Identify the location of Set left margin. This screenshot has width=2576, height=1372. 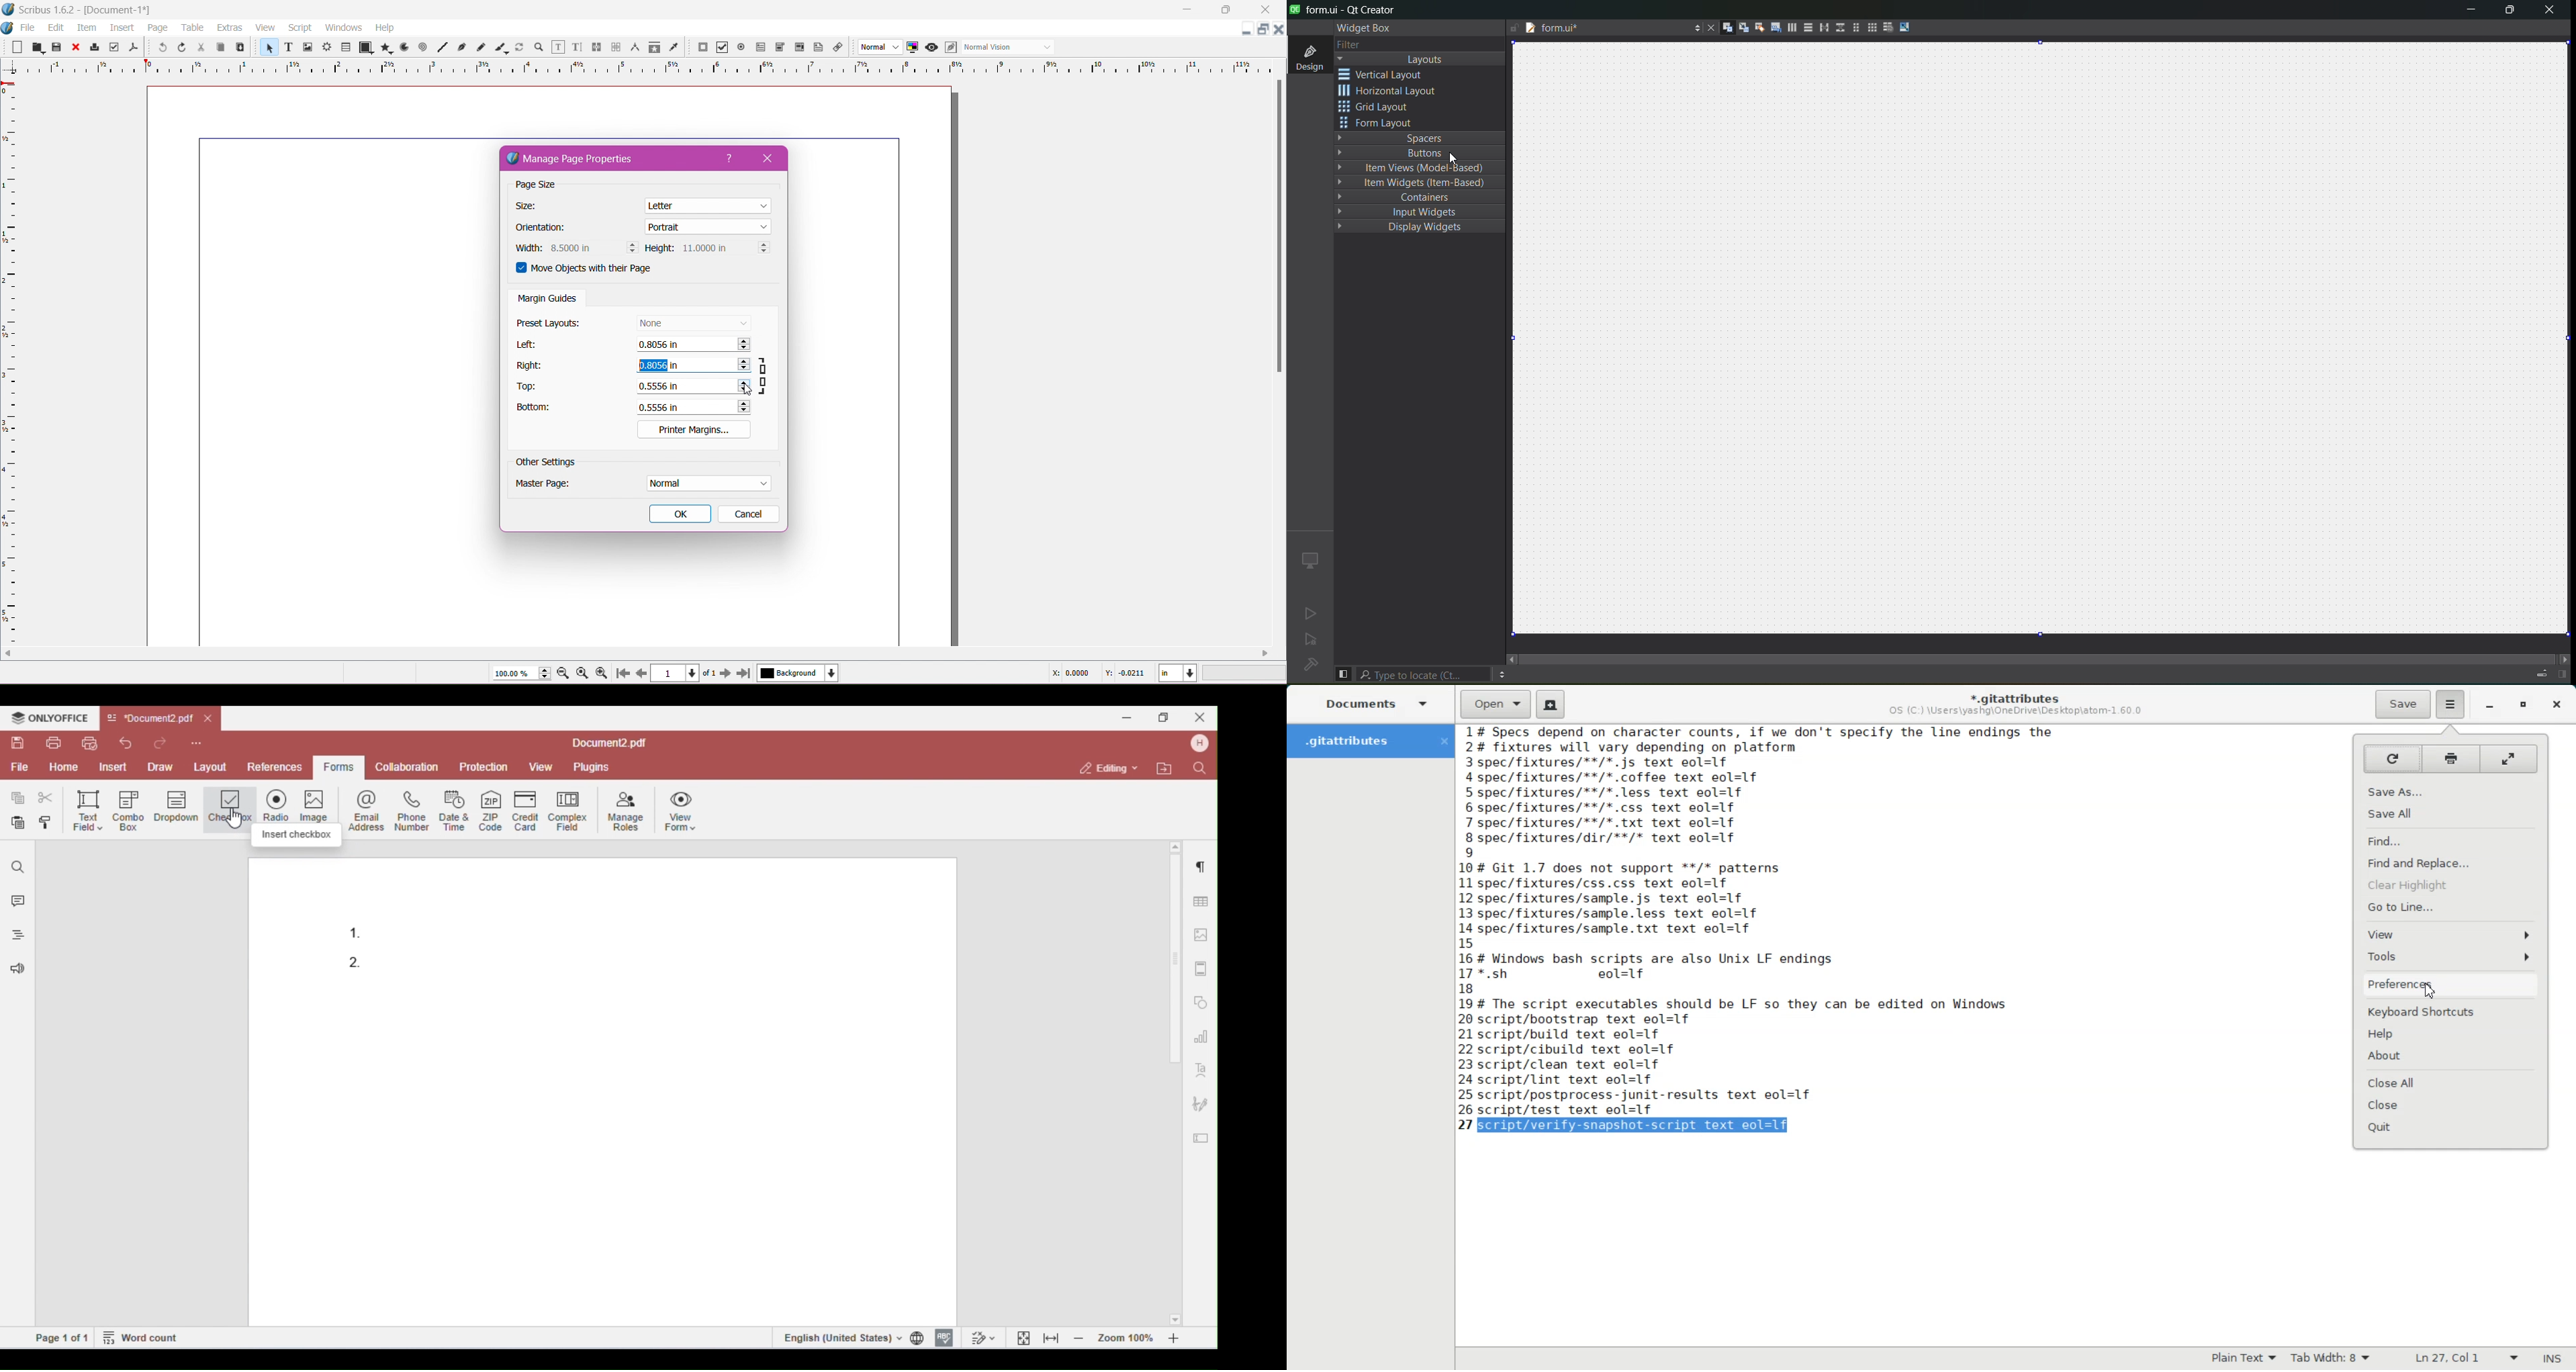
(694, 346).